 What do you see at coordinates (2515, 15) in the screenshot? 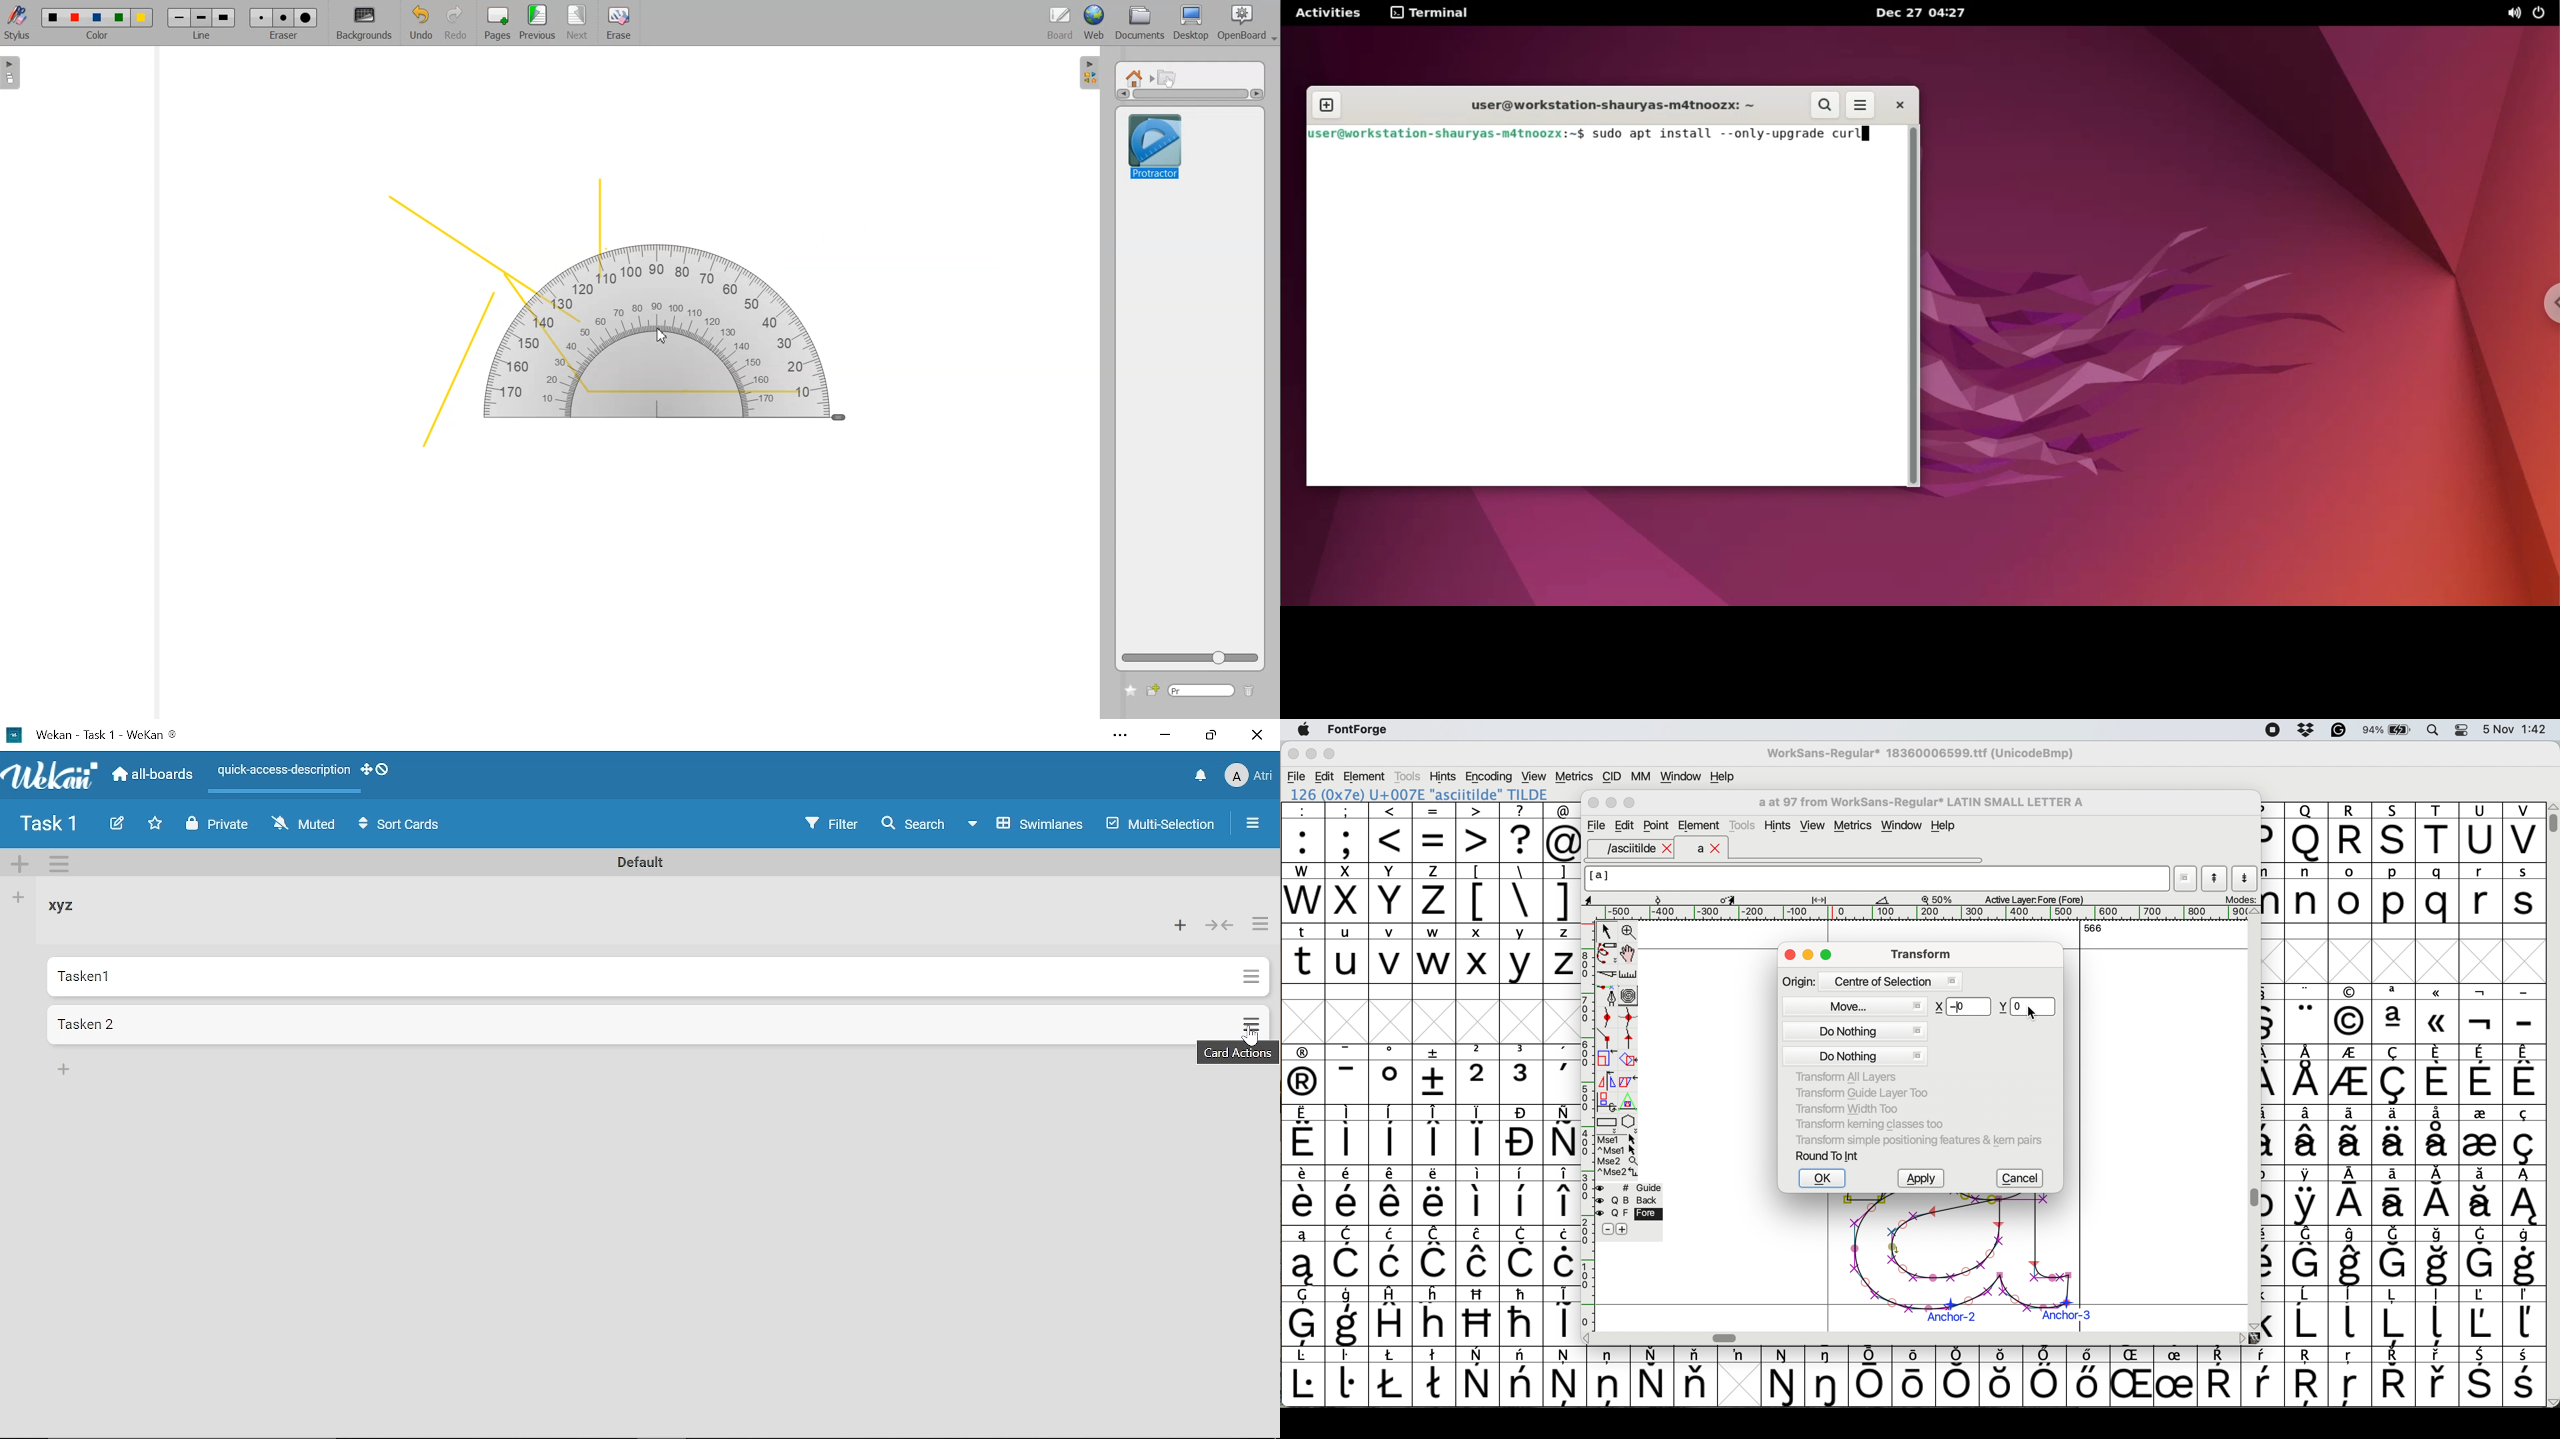
I see `sound options` at bounding box center [2515, 15].